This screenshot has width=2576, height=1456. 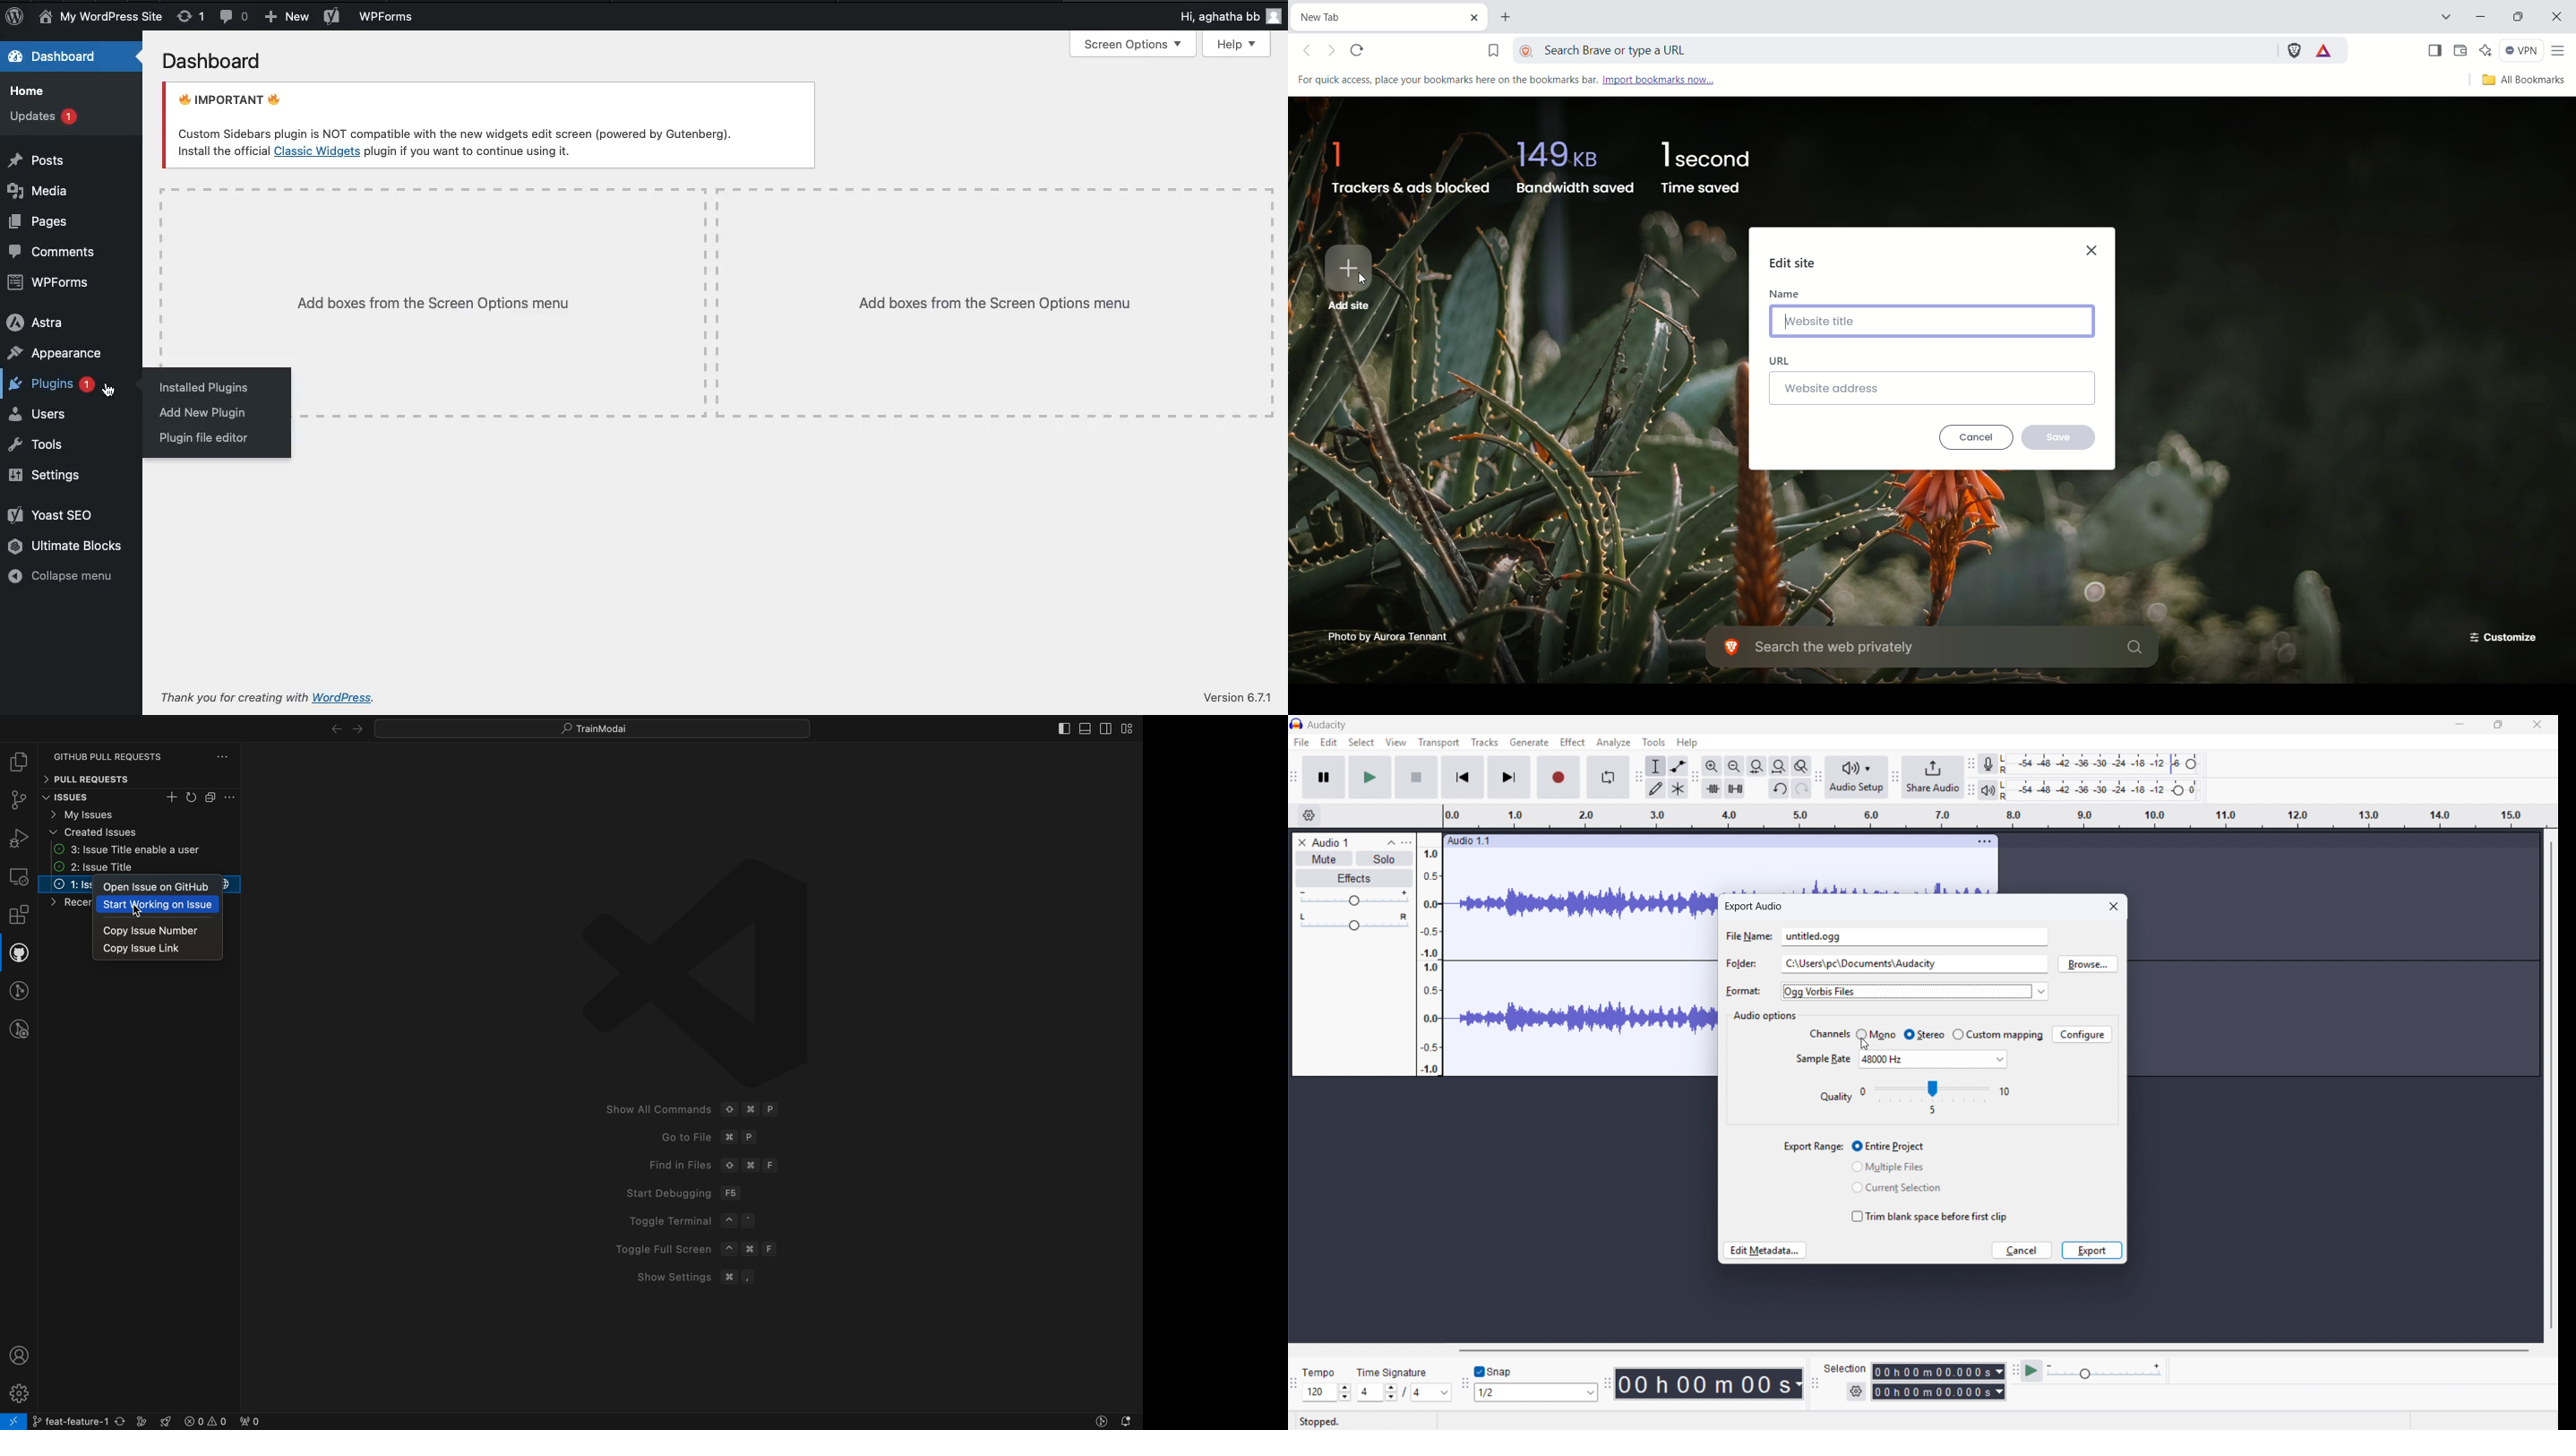 What do you see at coordinates (66, 884) in the screenshot?
I see `issues titles` at bounding box center [66, 884].